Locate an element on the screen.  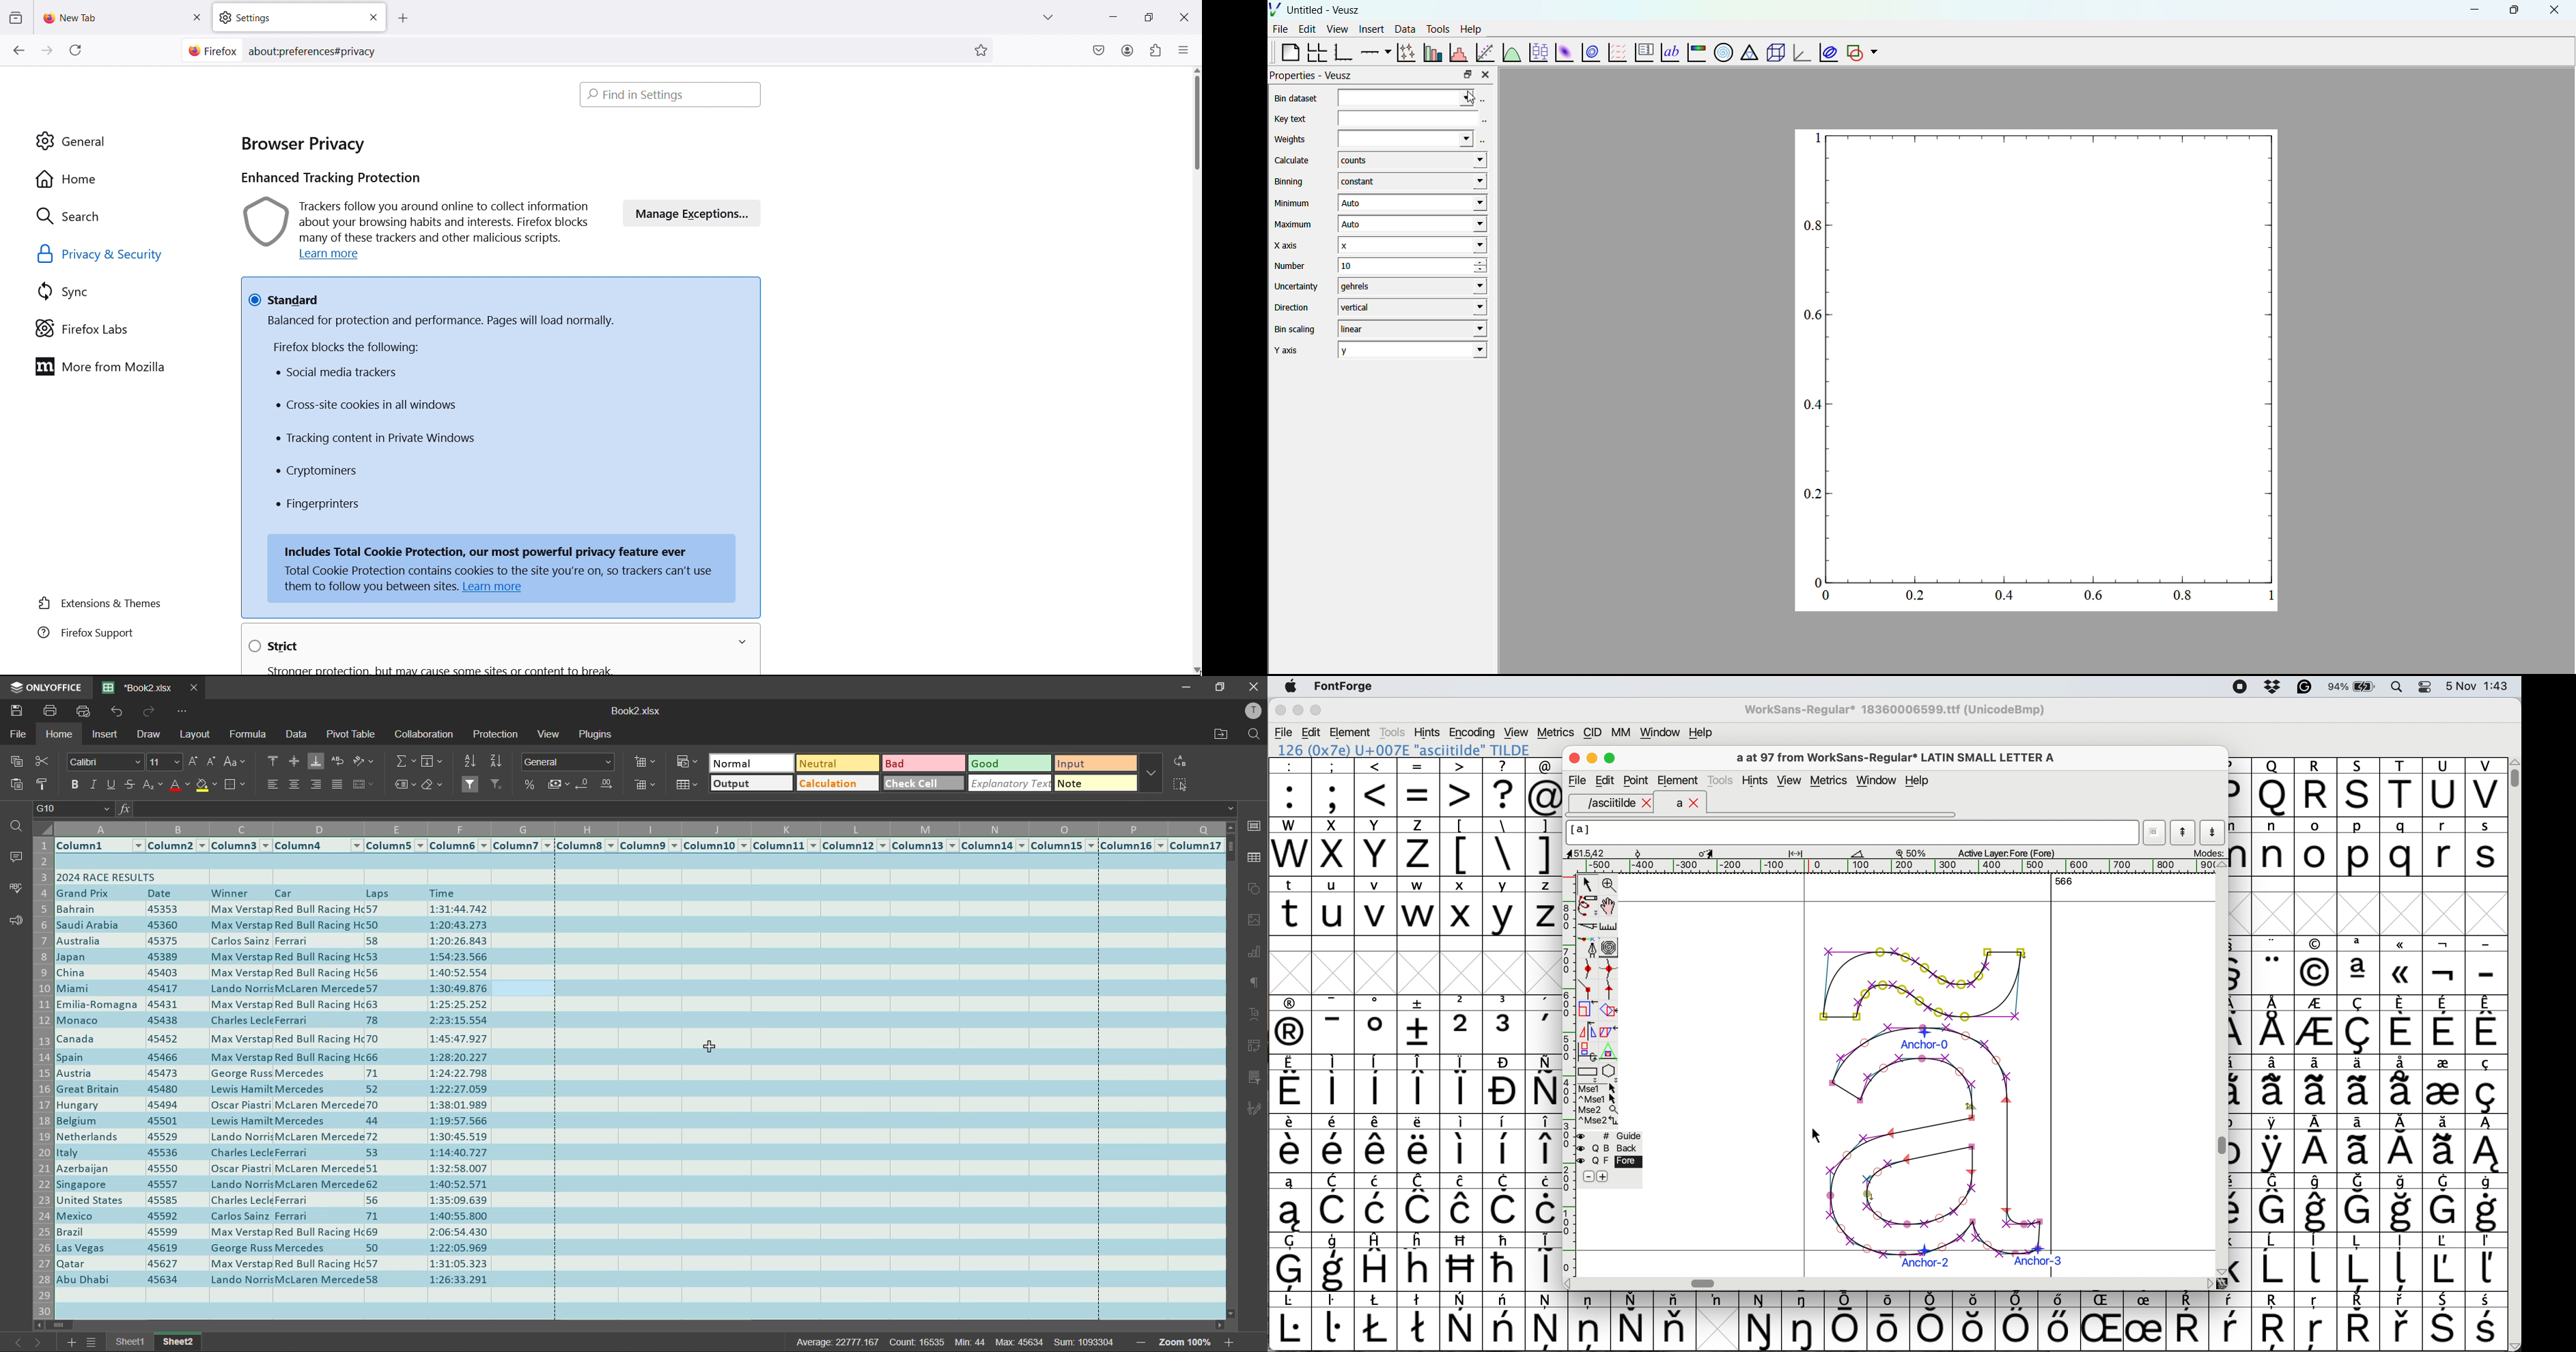
y - y axis drop down is located at coordinates (1415, 350).